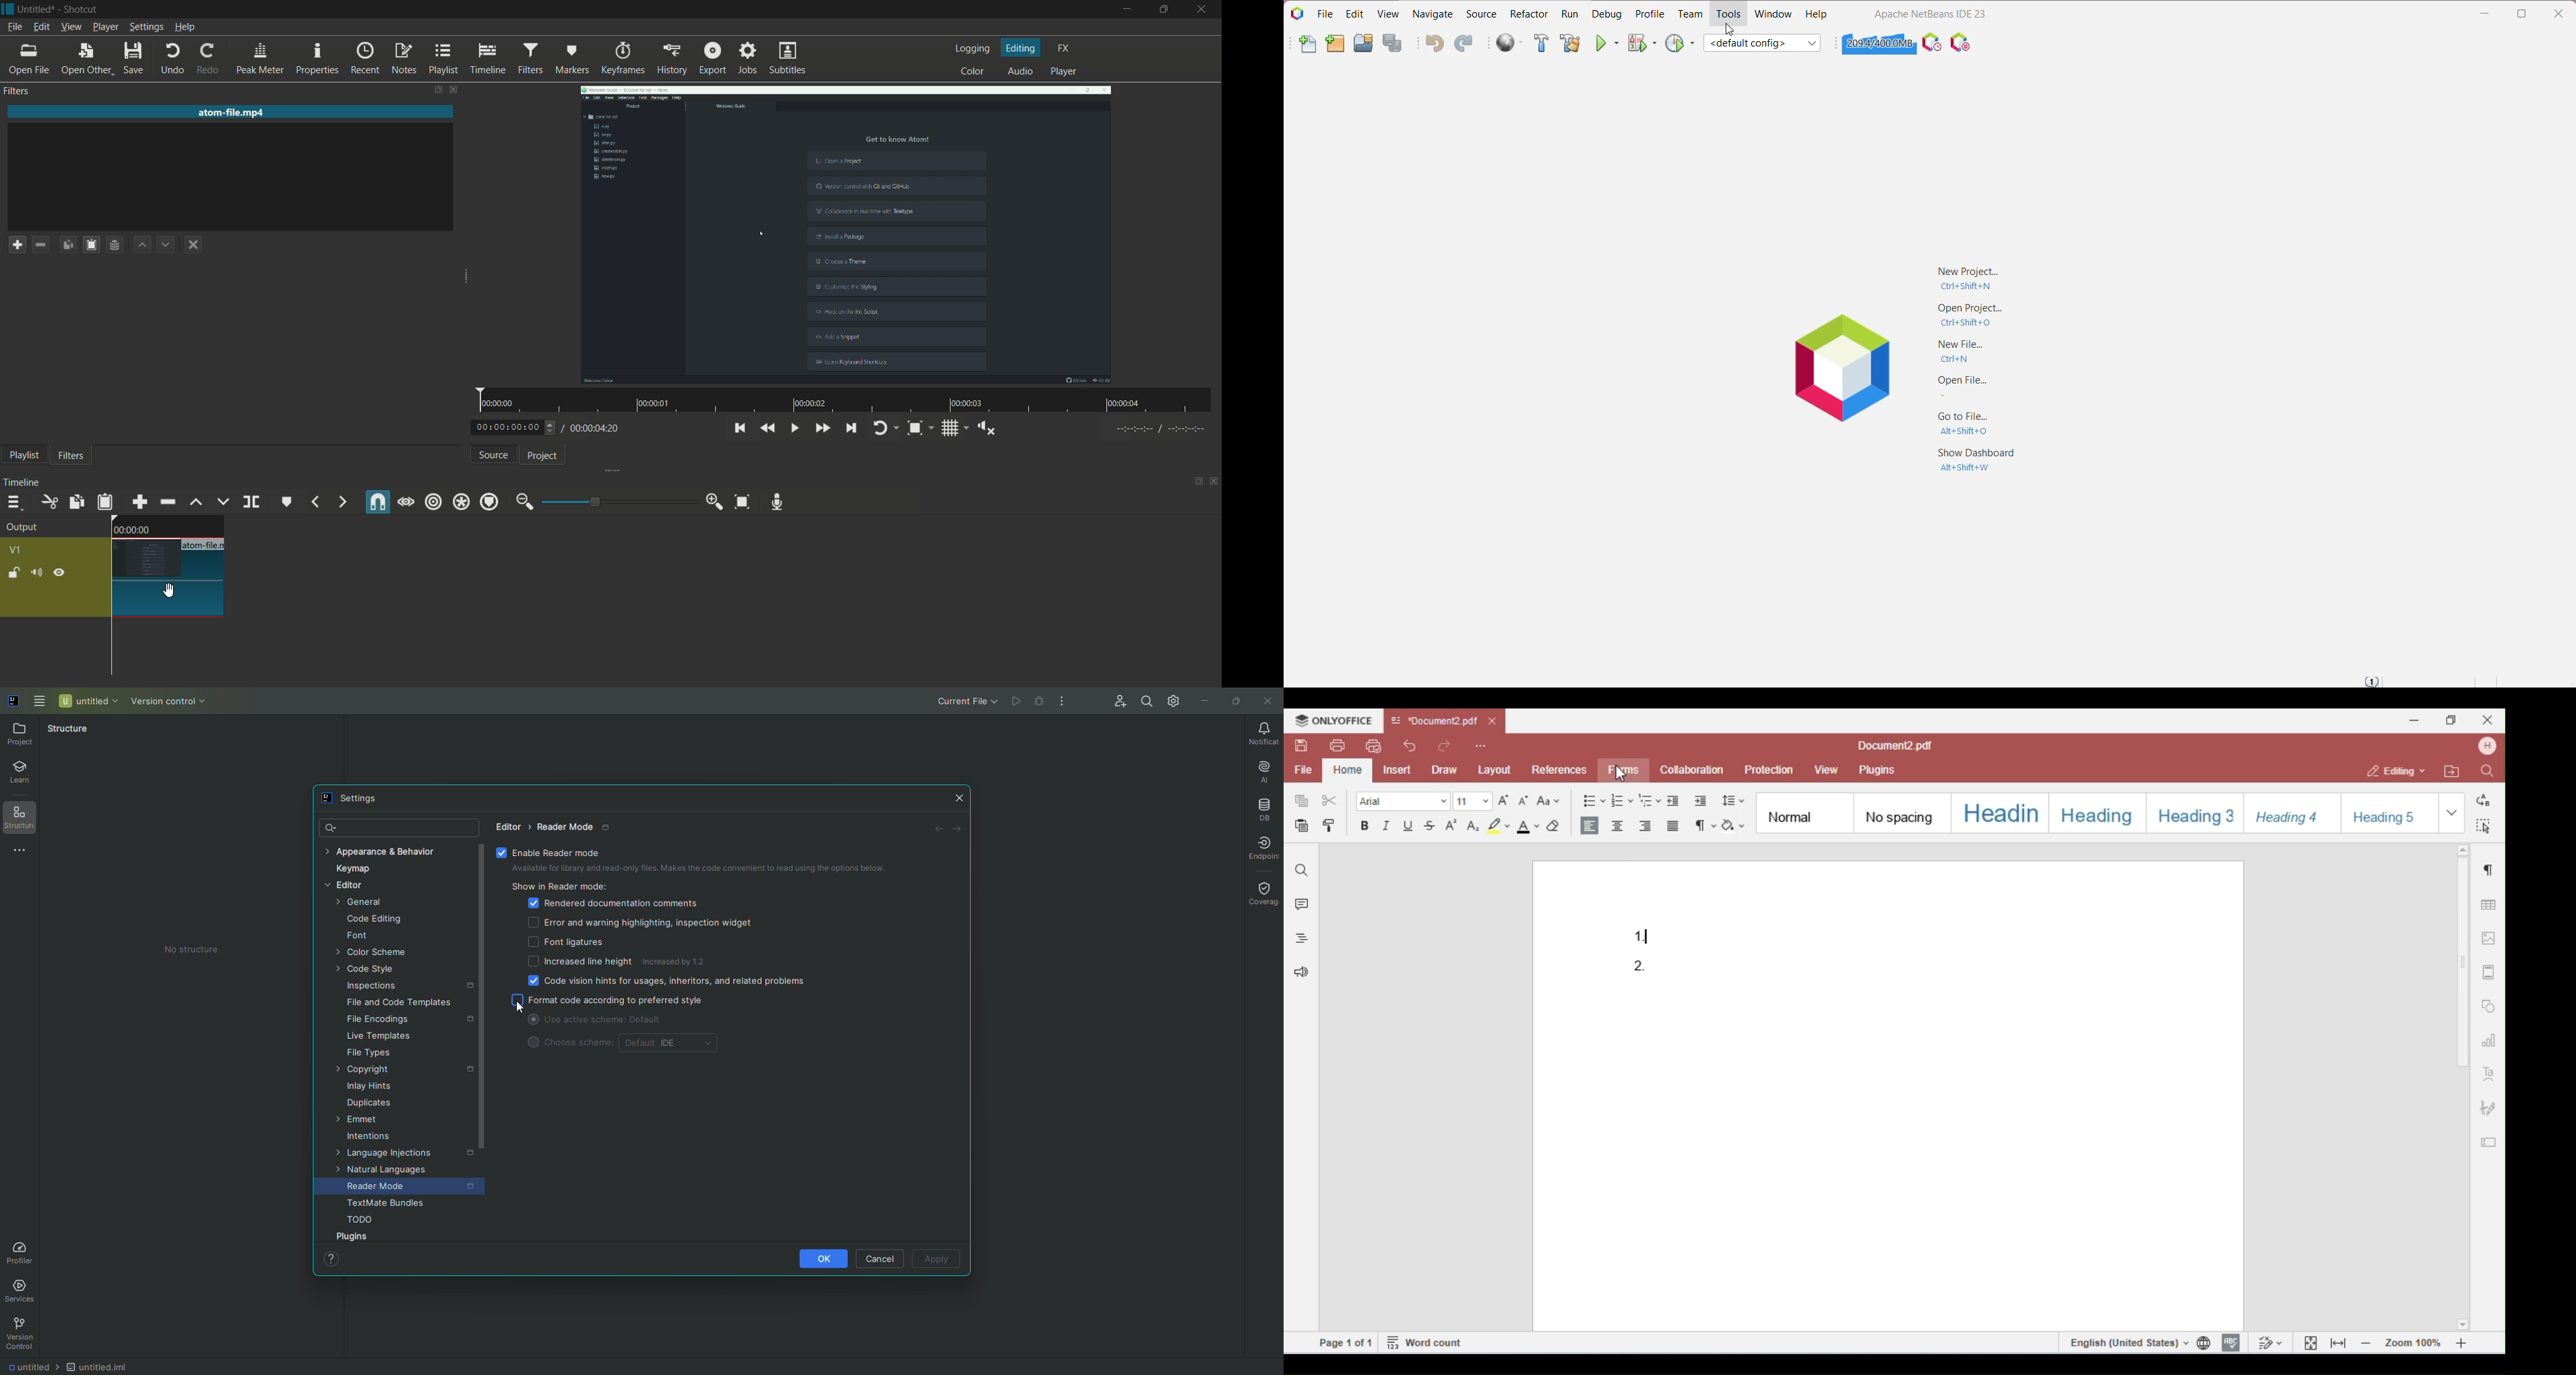 The height and width of the screenshot is (1400, 2576). Describe the element at coordinates (172, 59) in the screenshot. I see `undo` at that location.